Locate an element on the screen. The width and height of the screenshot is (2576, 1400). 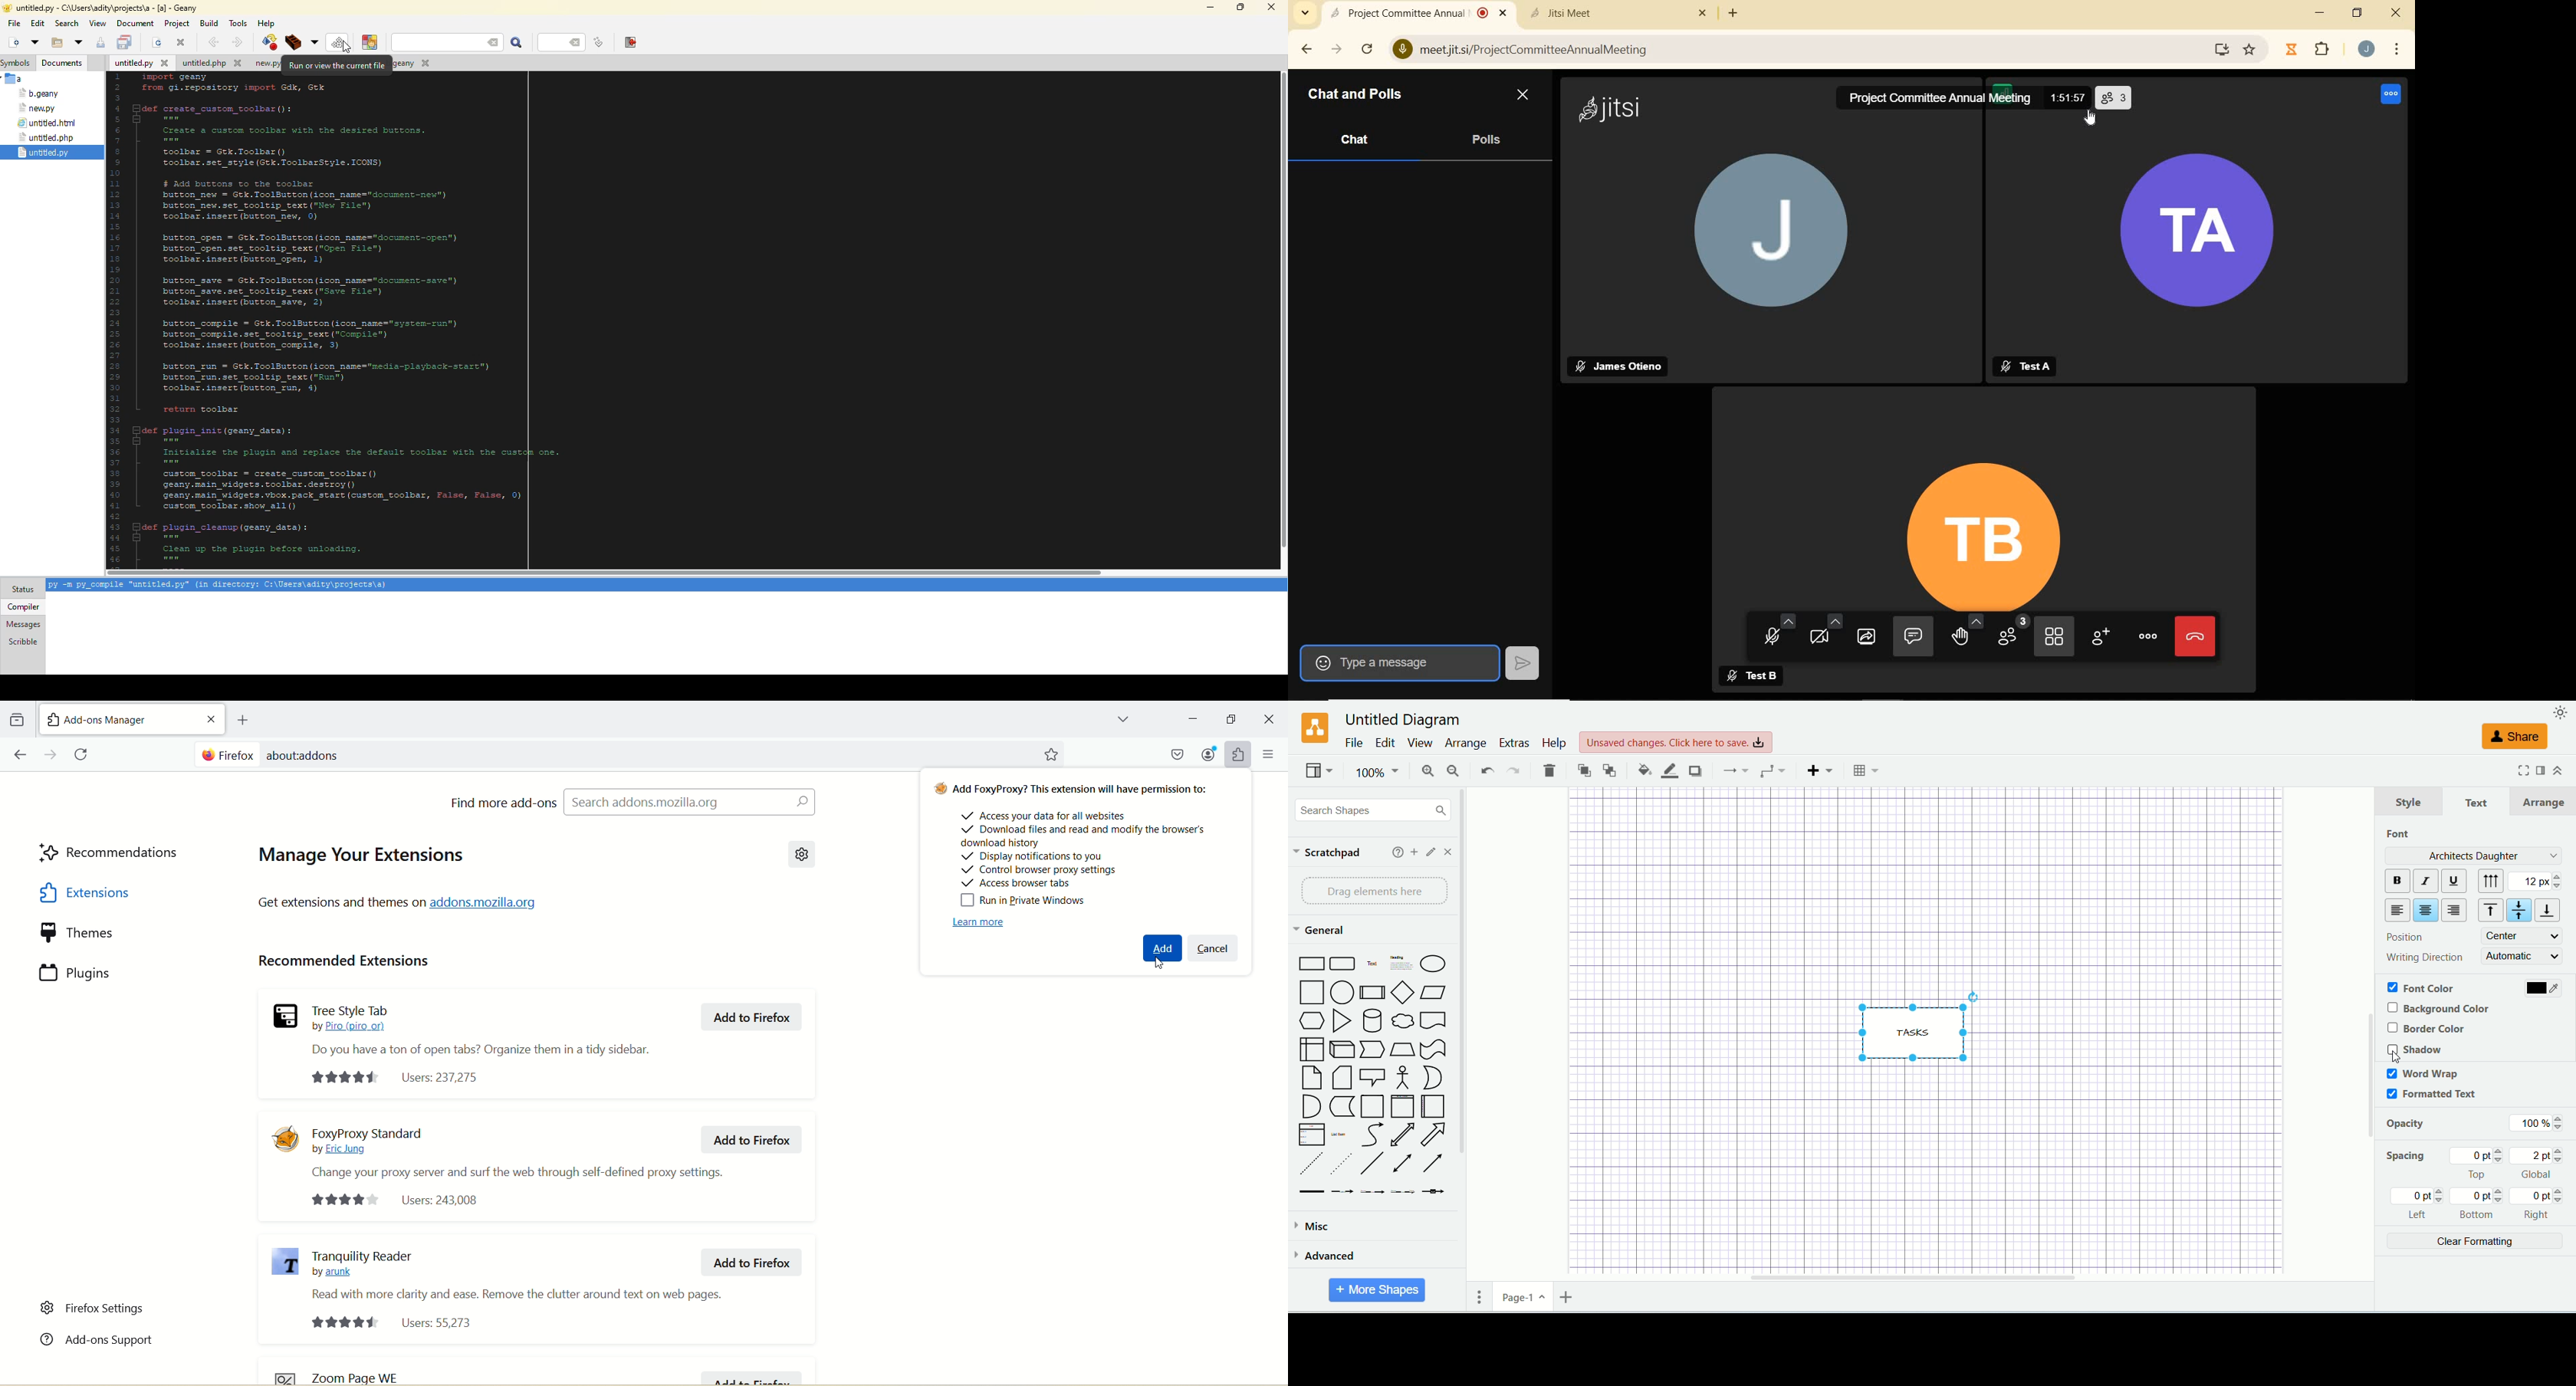
Bookmark this Tab is located at coordinates (2255, 52).